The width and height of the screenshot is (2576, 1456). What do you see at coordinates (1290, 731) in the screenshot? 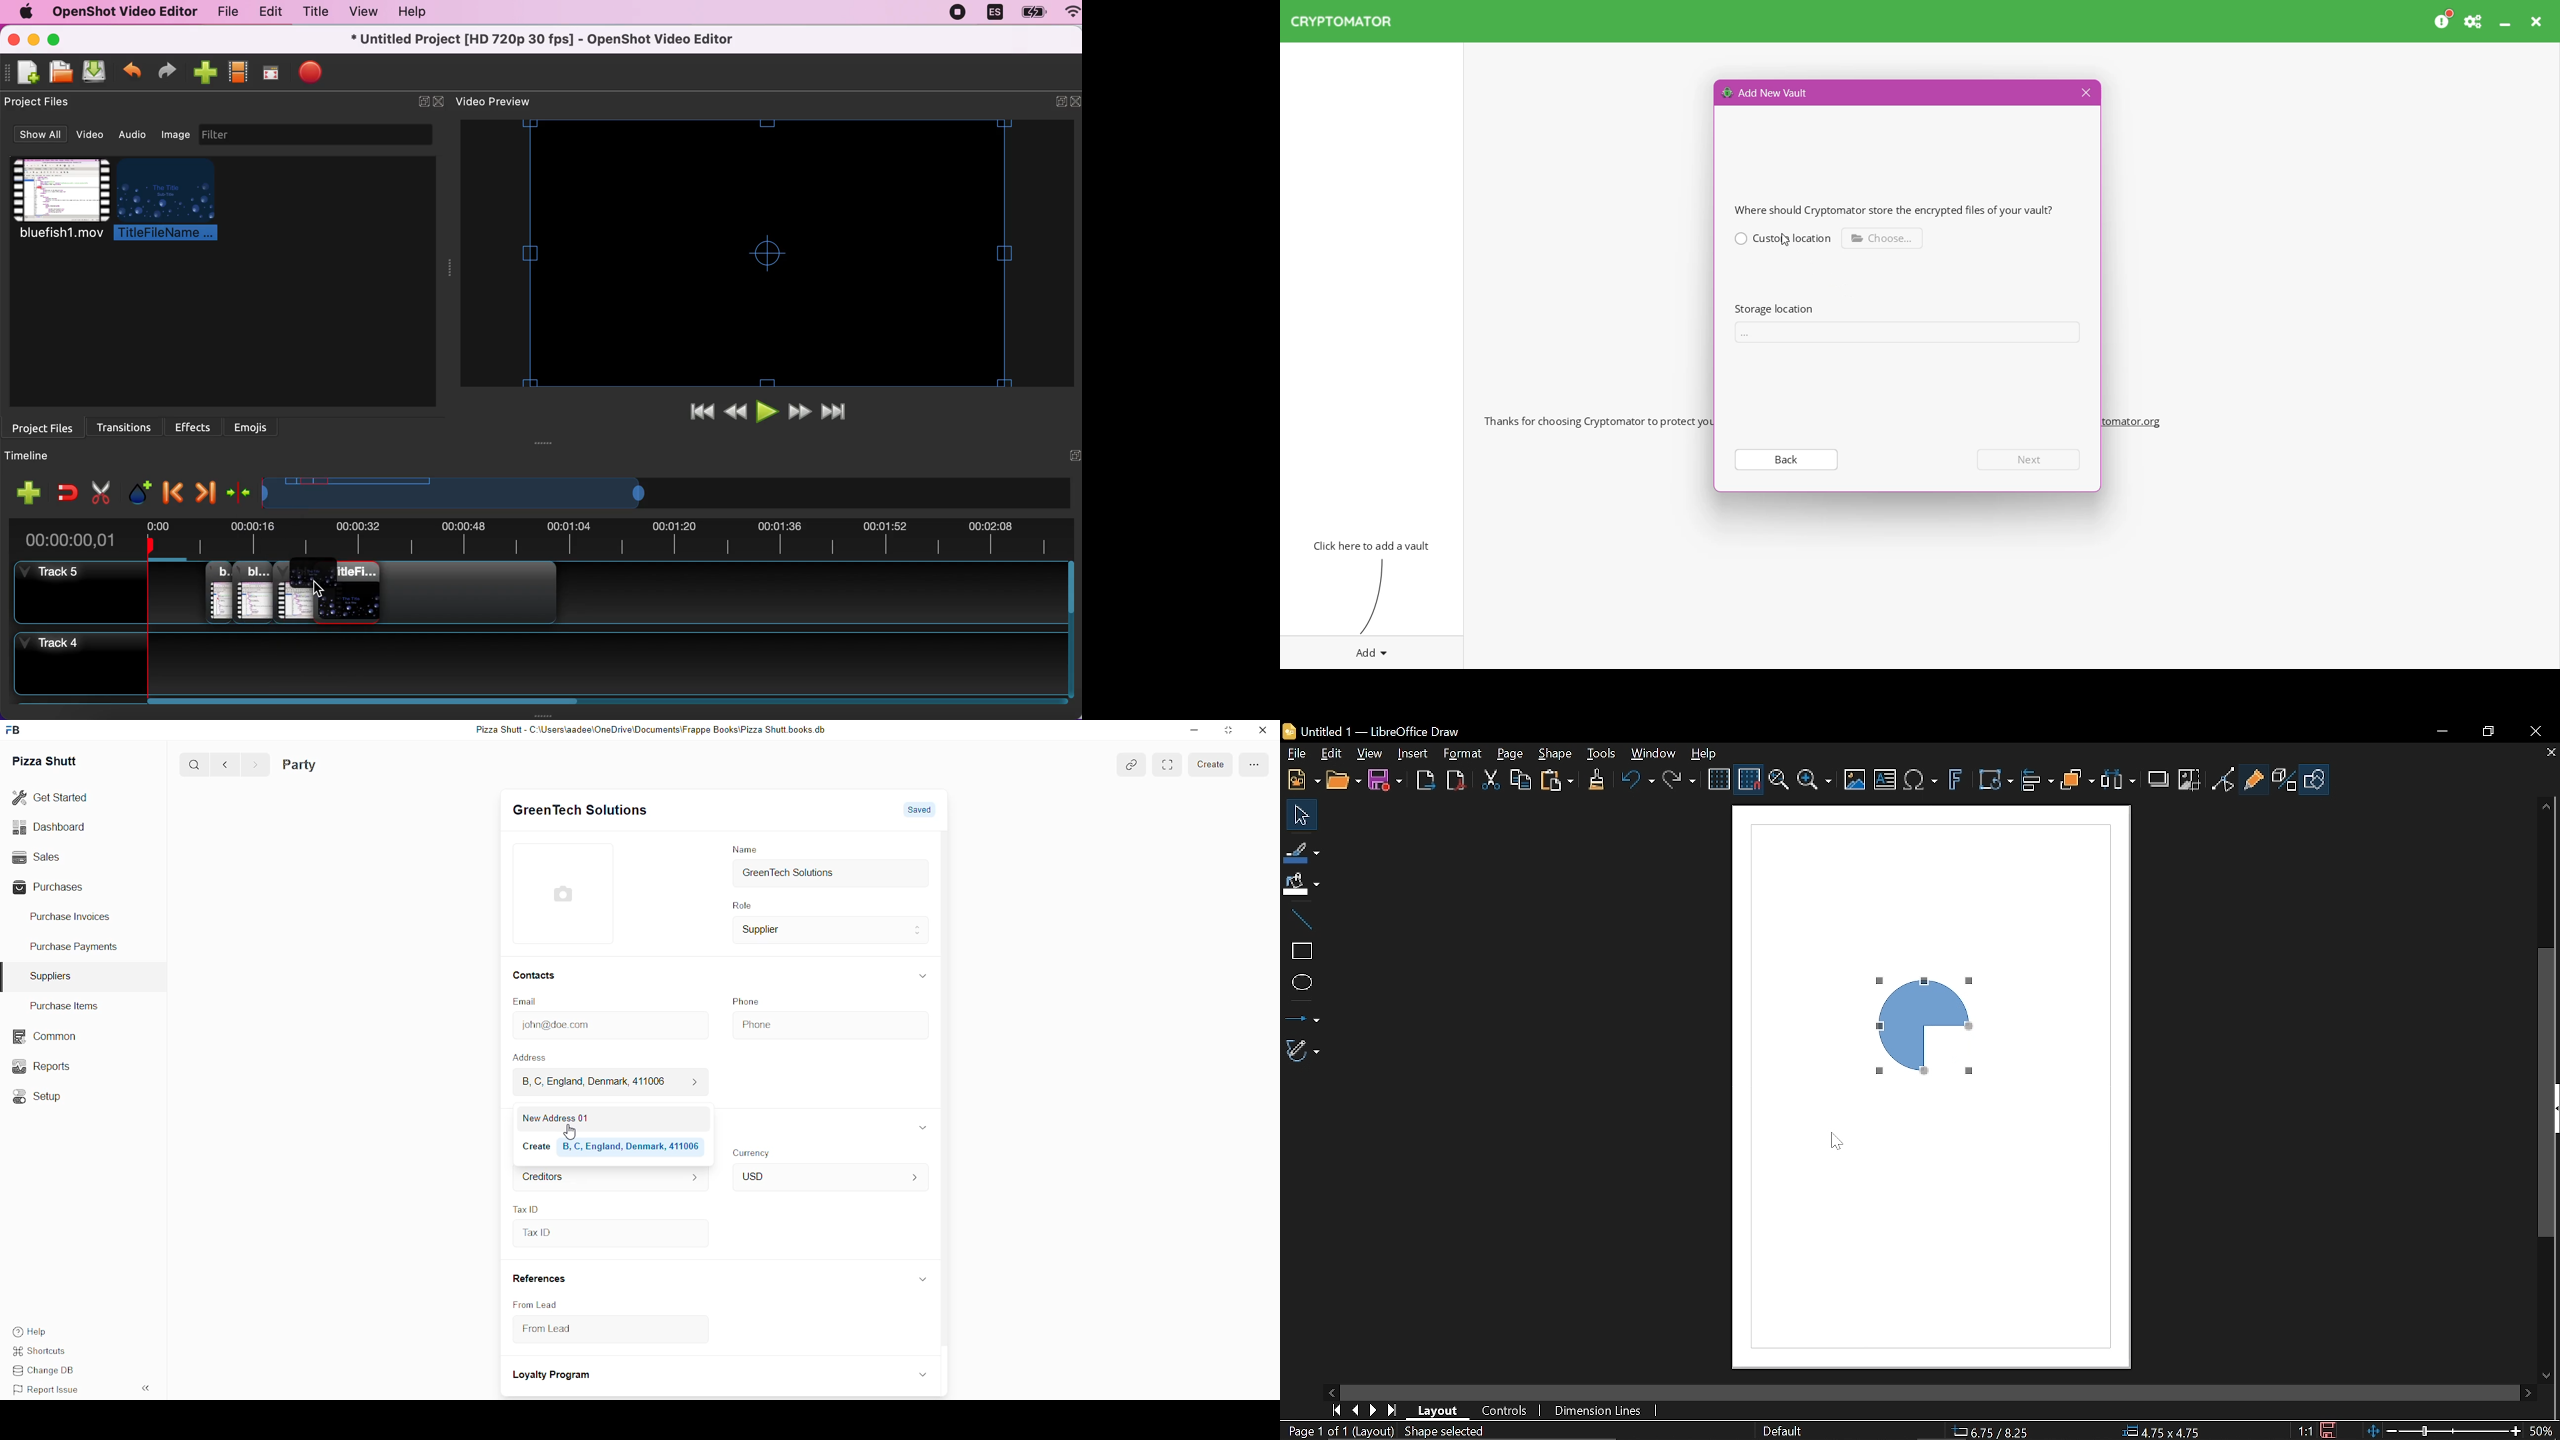
I see `LibreOffice Logo` at bounding box center [1290, 731].